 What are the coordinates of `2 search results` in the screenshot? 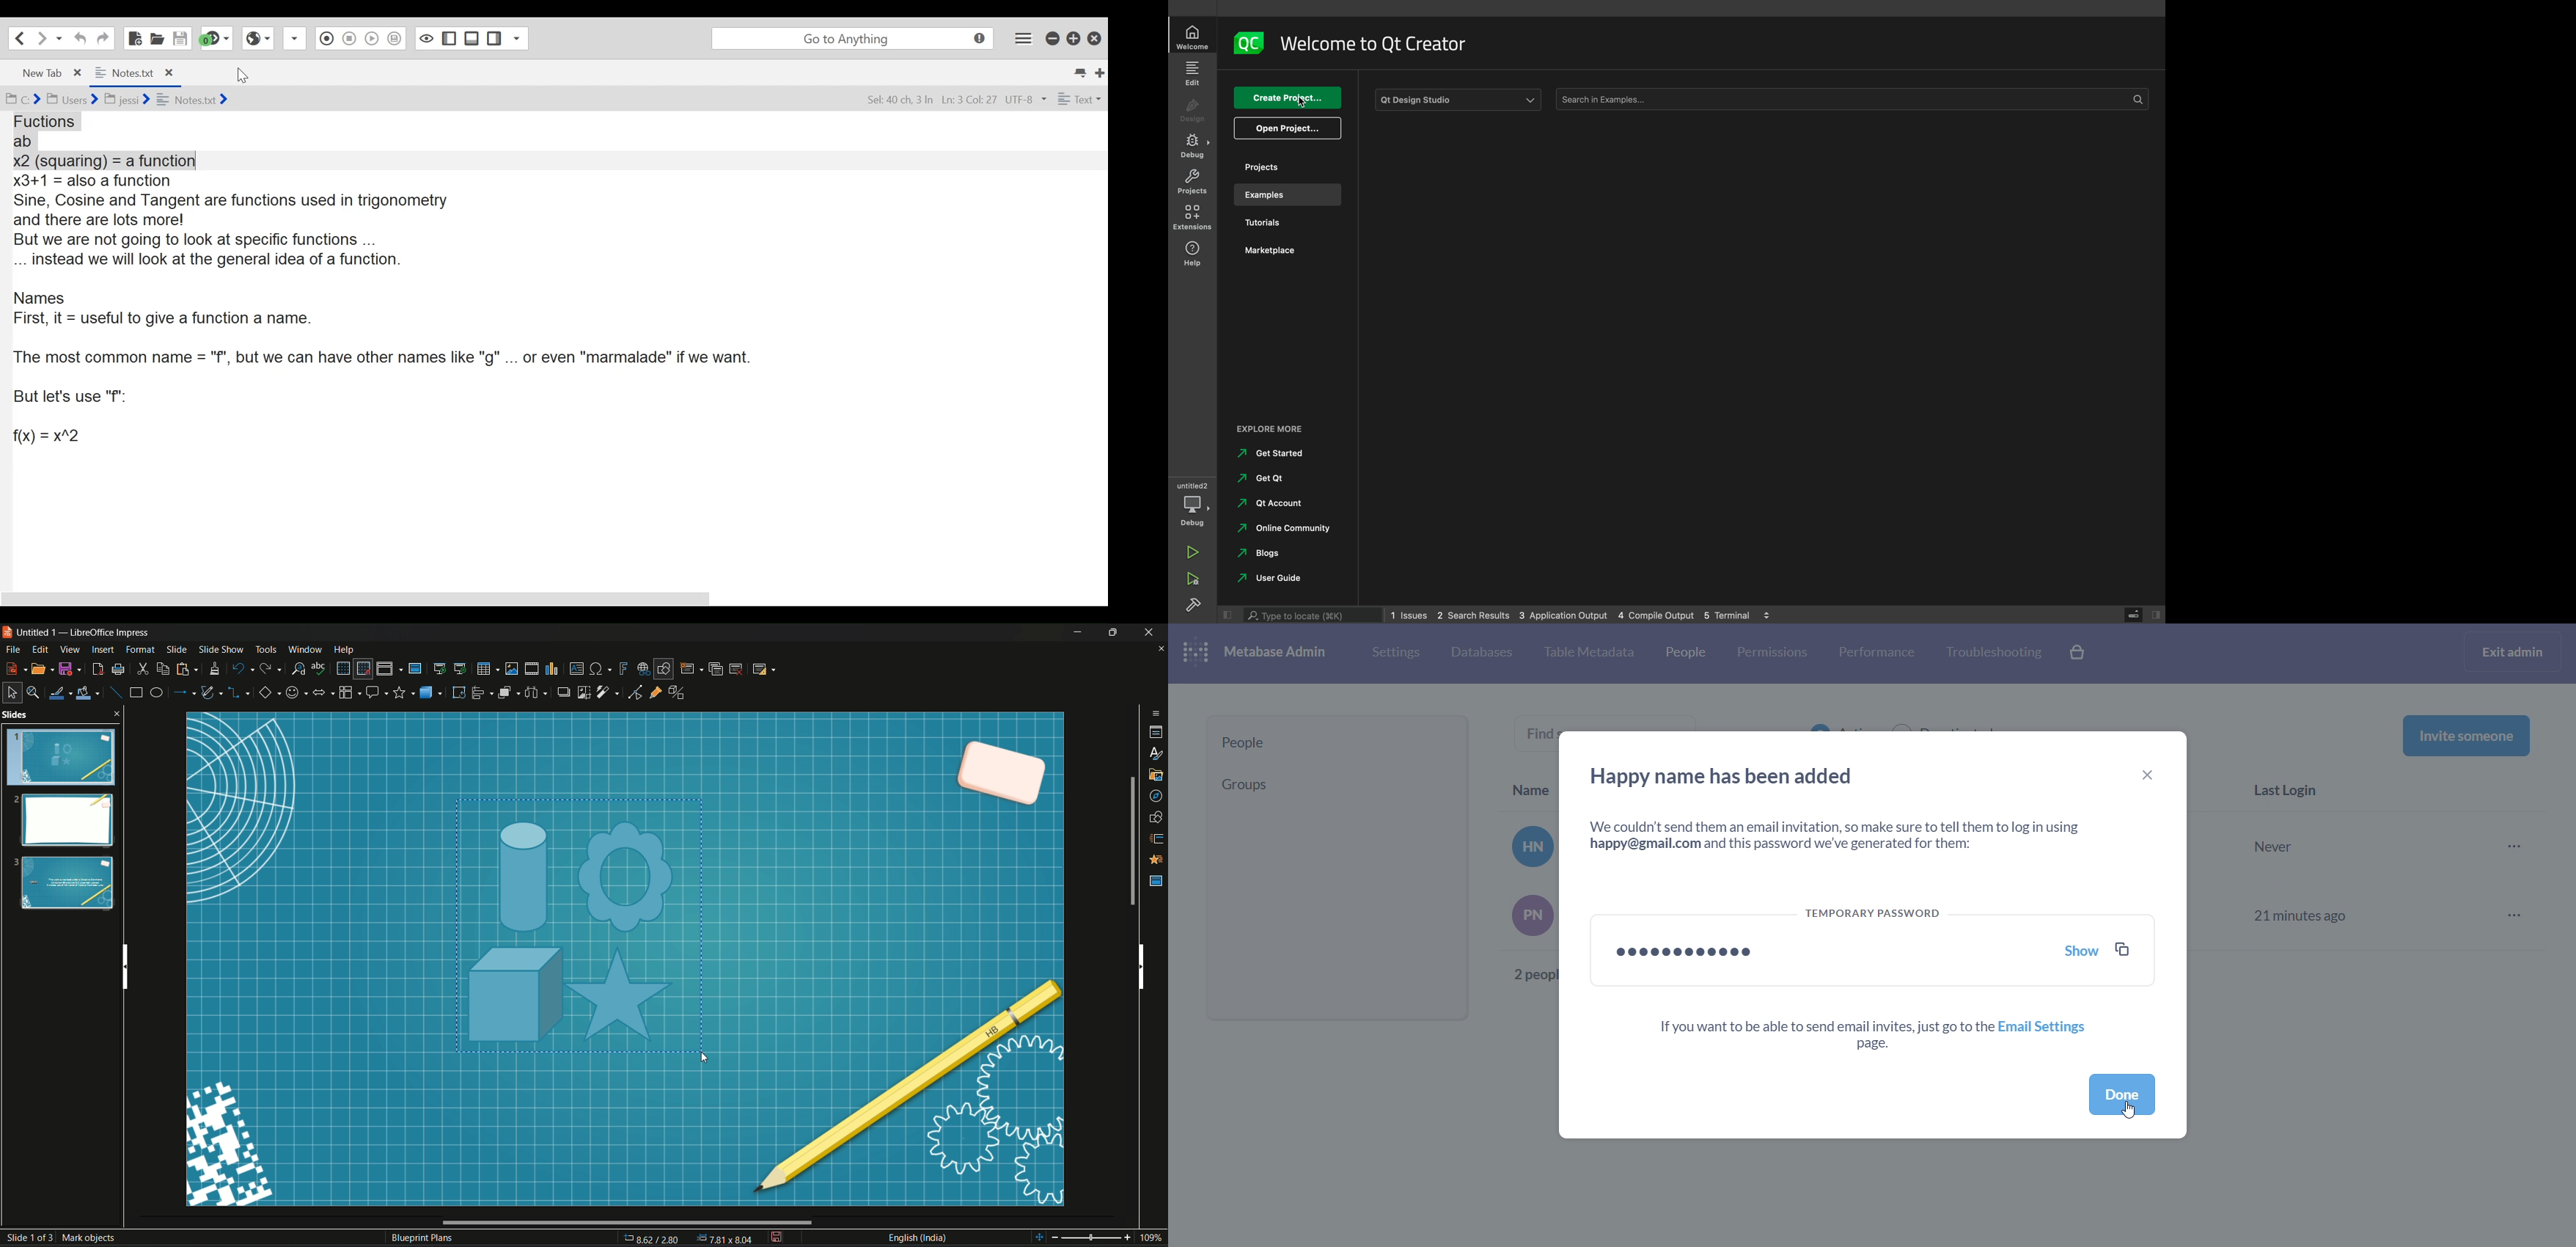 It's located at (1475, 616).